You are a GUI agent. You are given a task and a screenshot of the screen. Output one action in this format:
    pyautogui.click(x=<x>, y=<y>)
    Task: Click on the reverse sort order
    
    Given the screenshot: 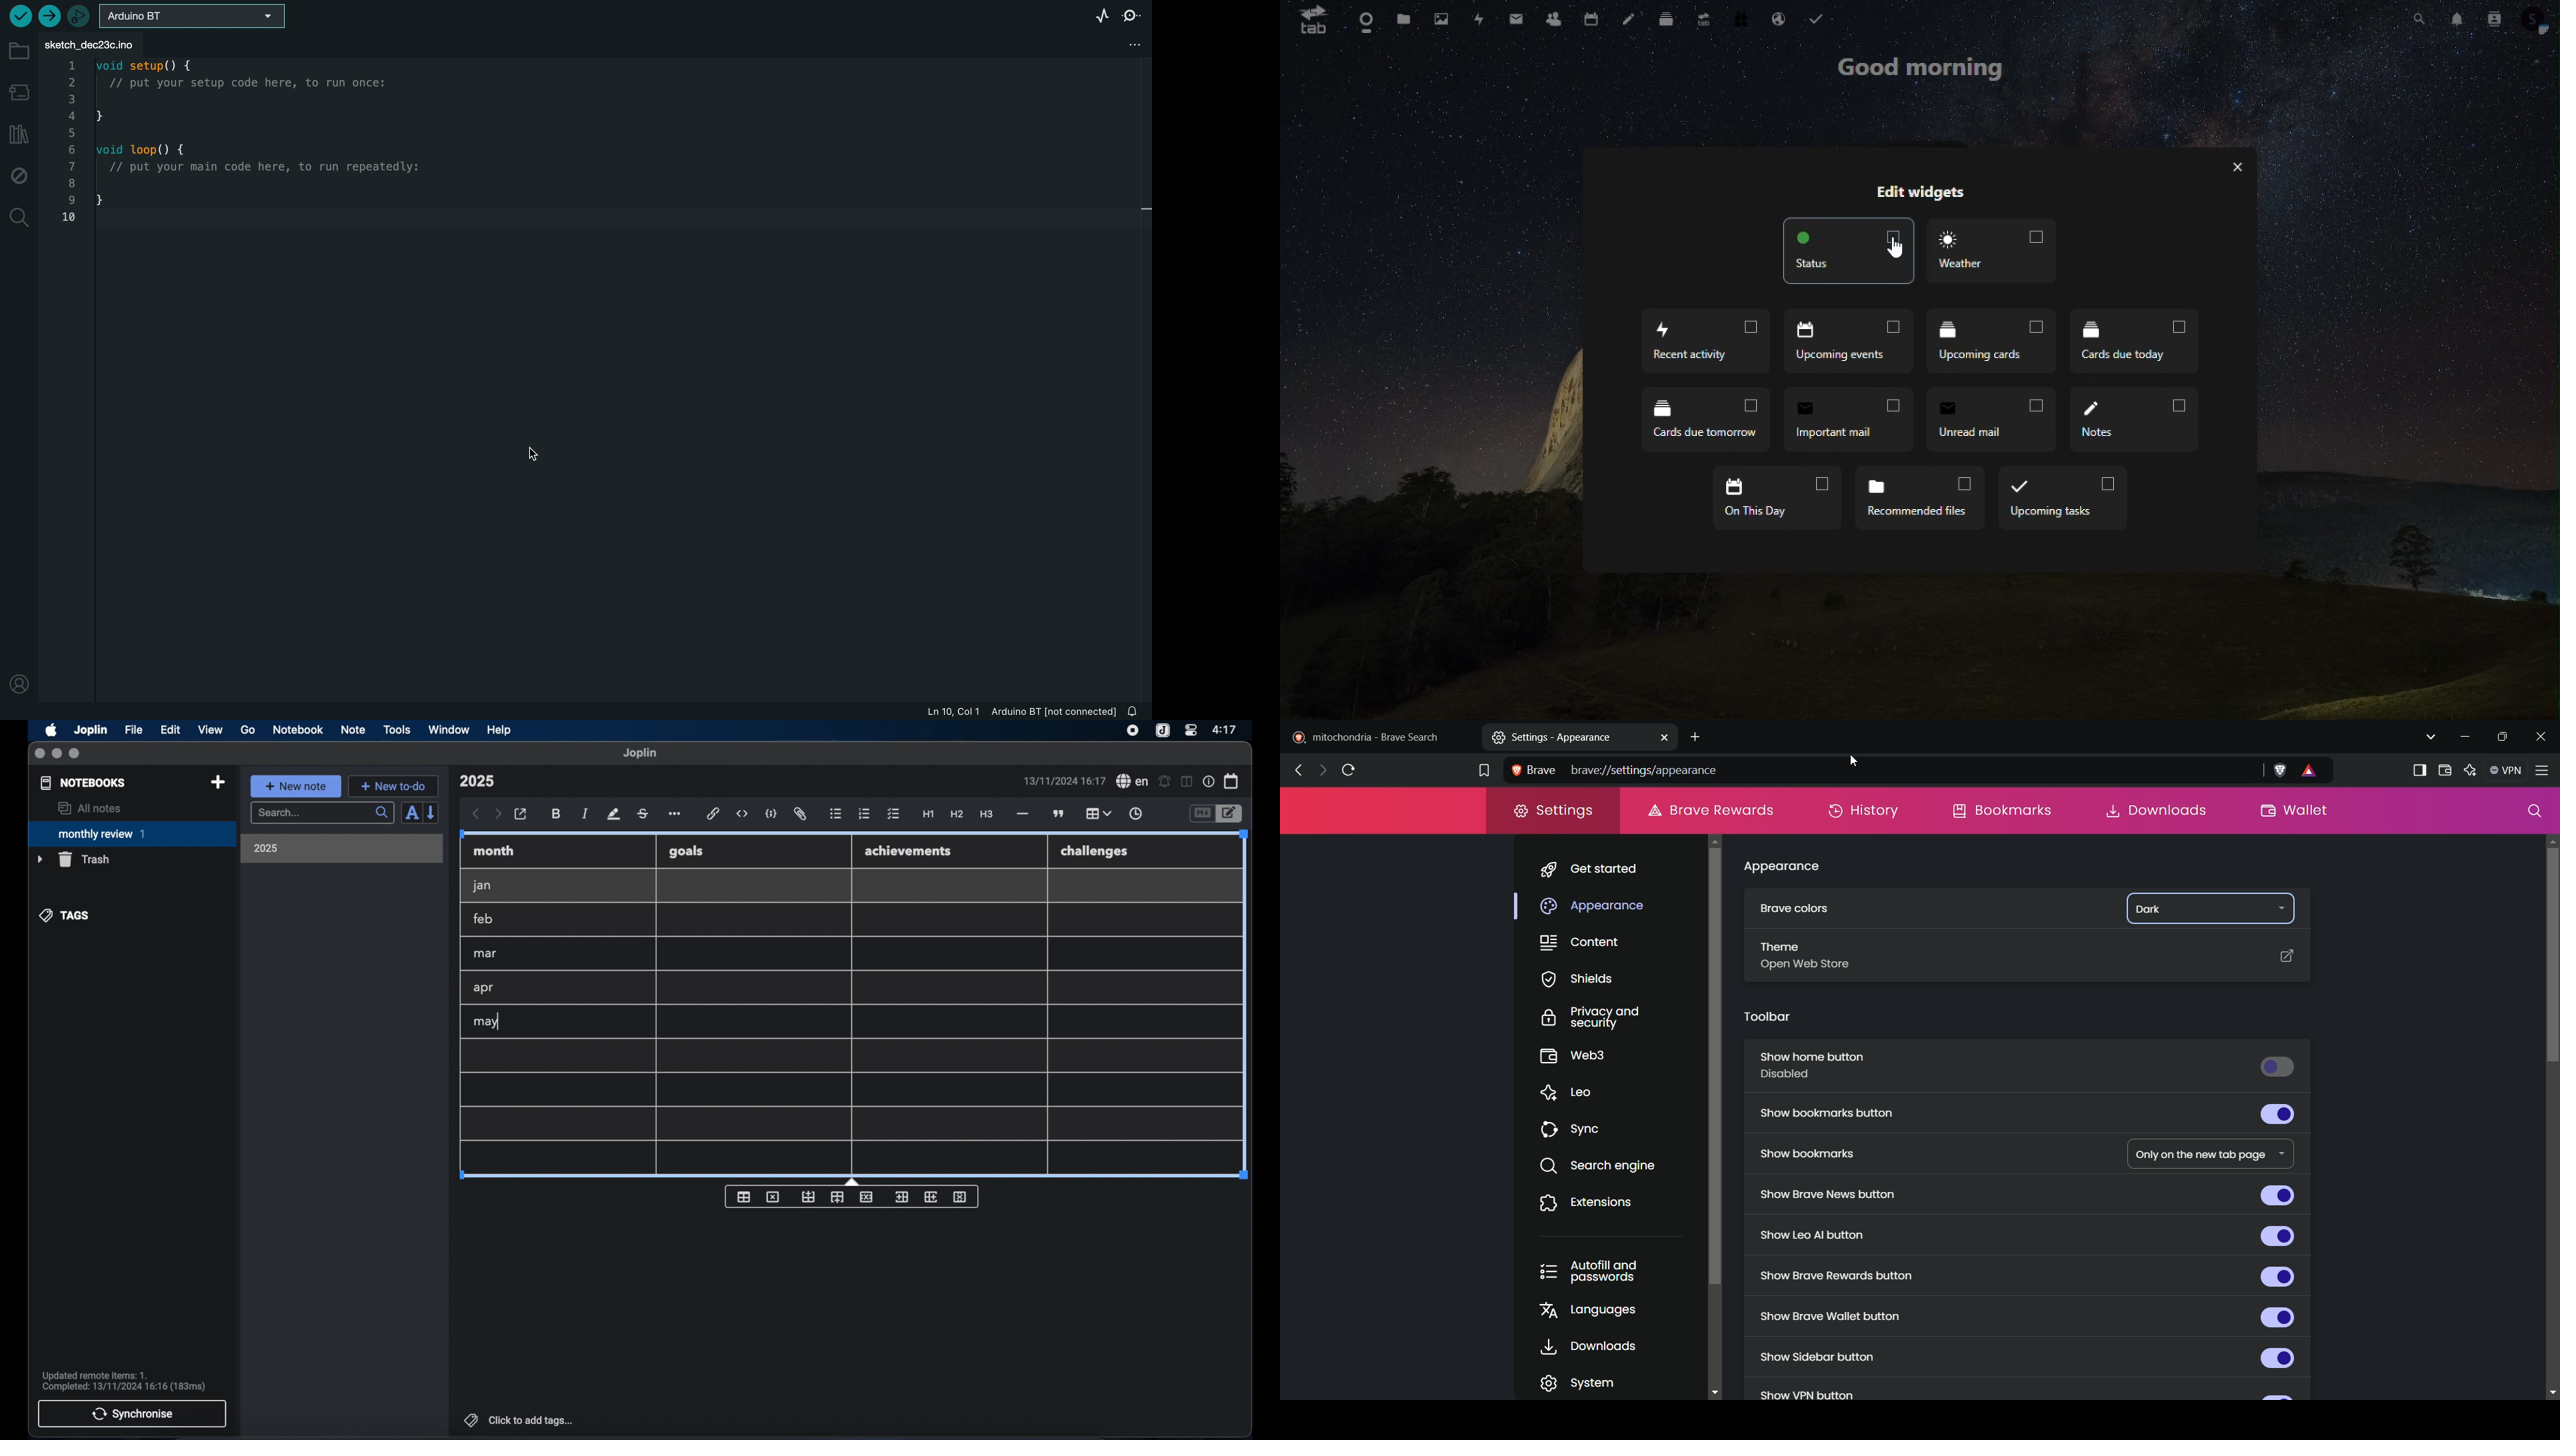 What is the action you would take?
    pyautogui.click(x=432, y=812)
    